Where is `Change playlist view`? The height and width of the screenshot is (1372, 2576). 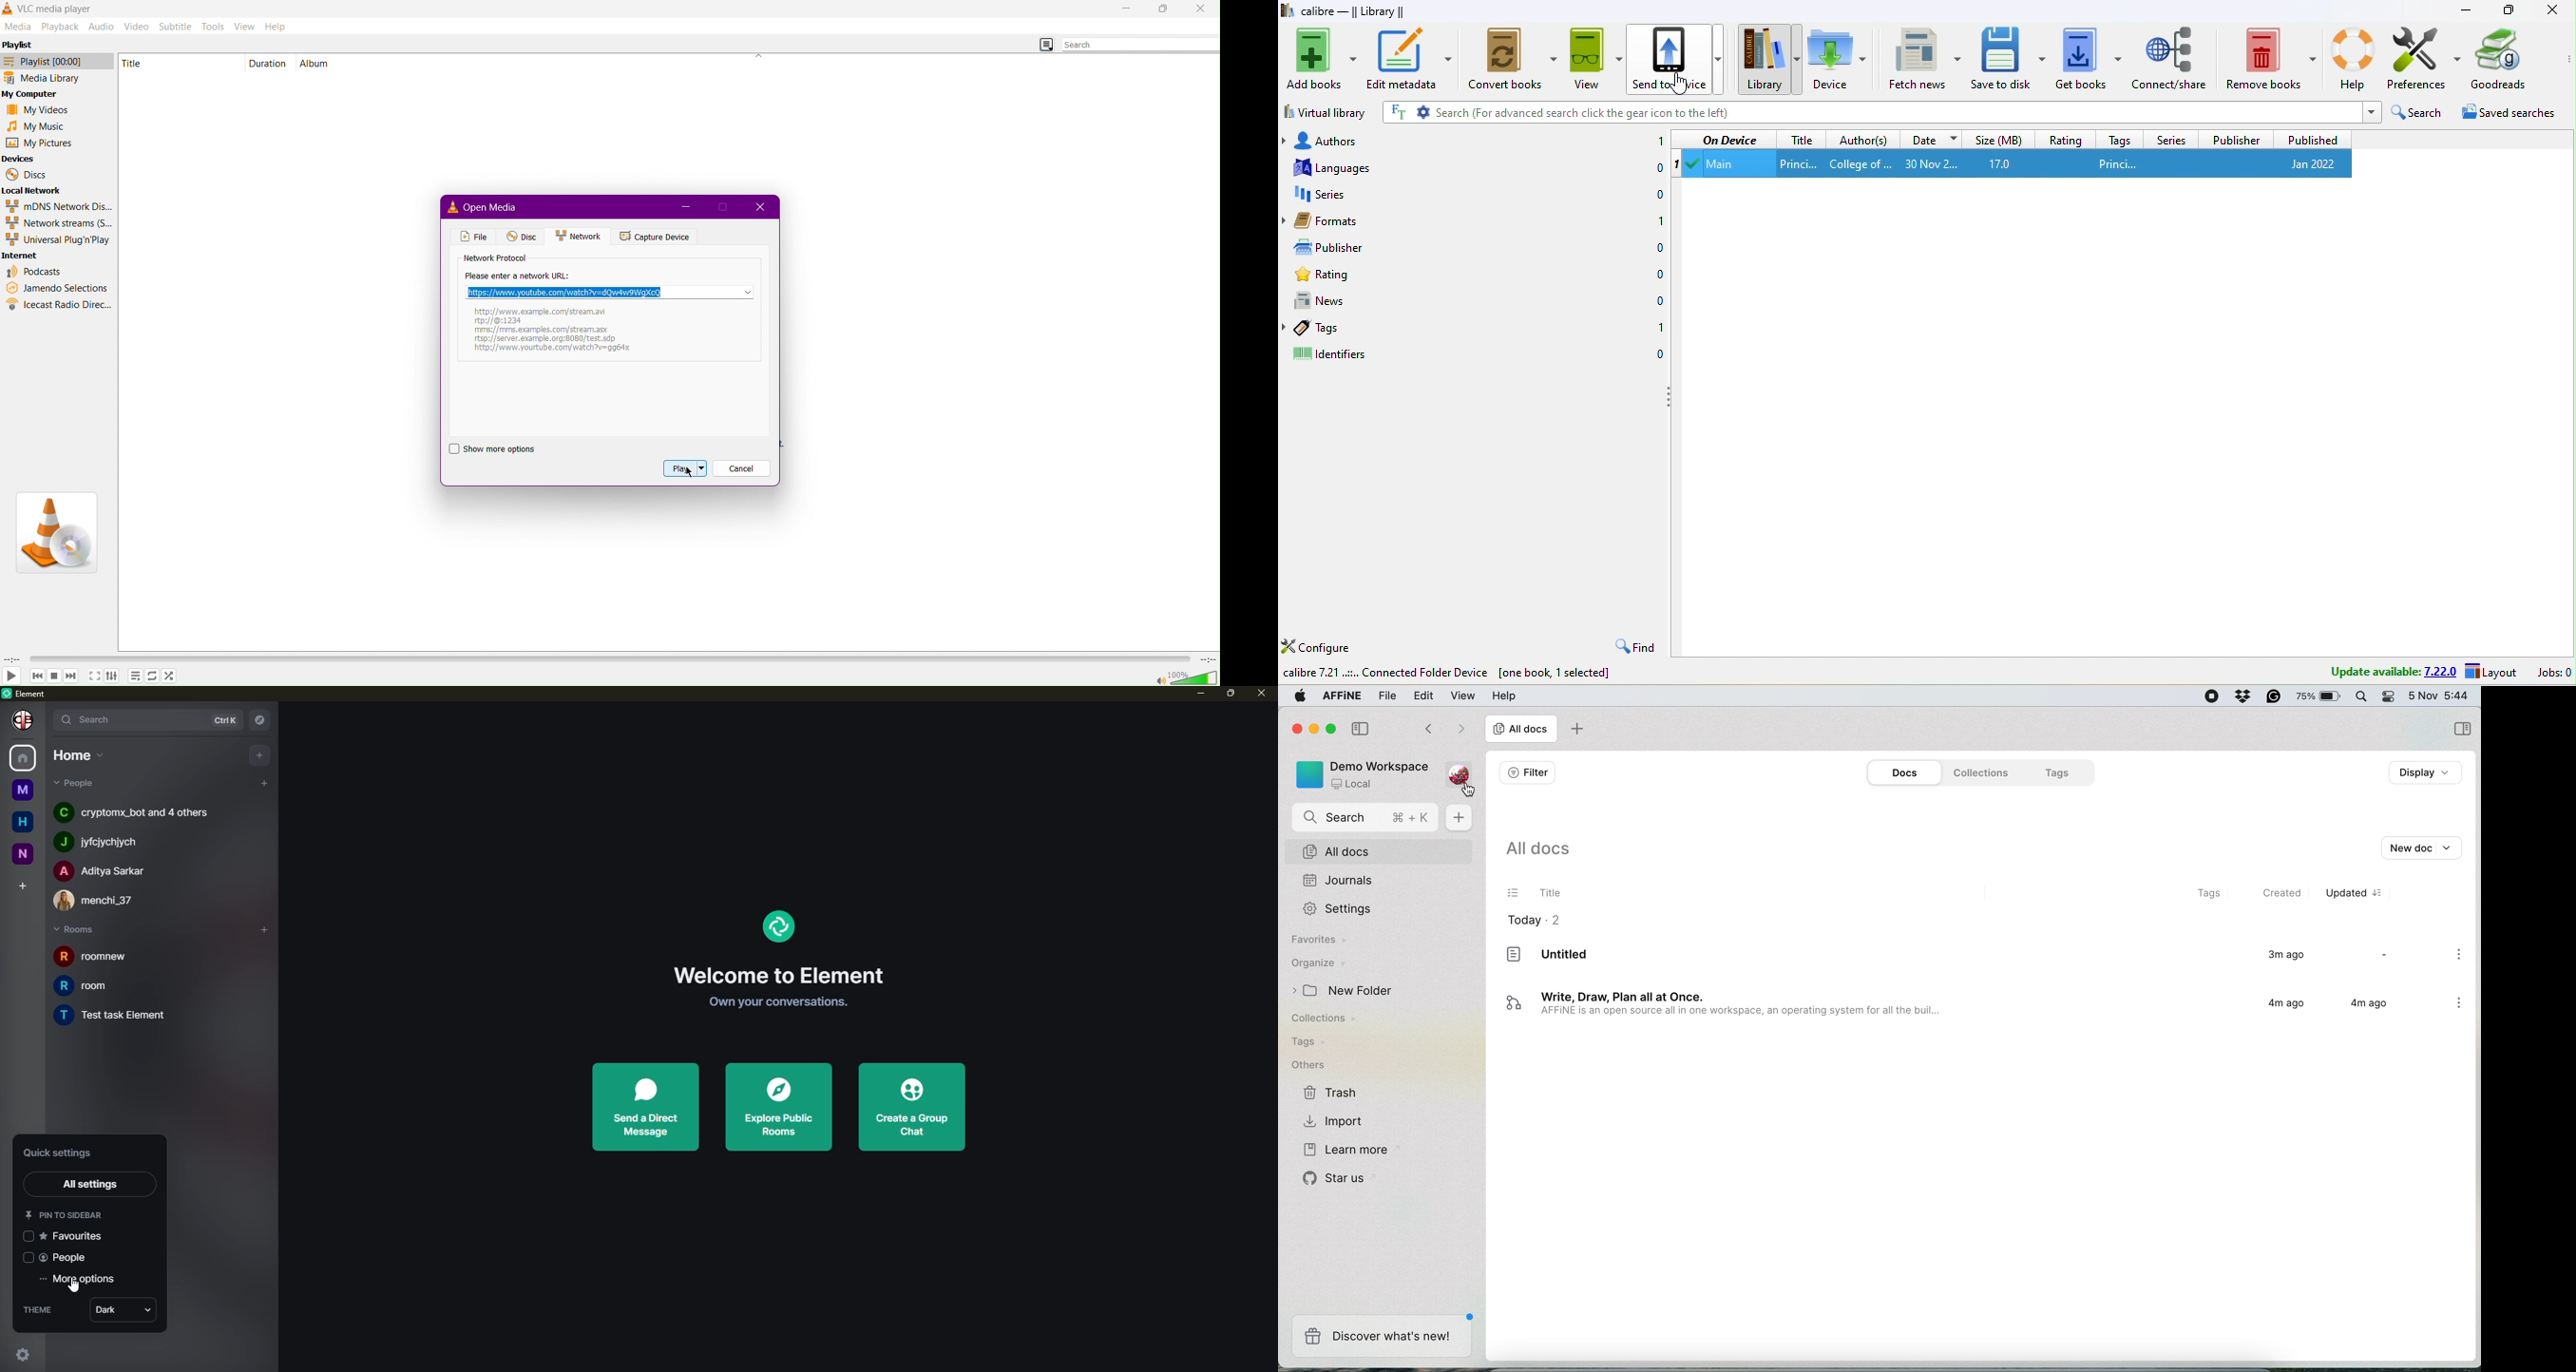 Change playlist view is located at coordinates (1045, 43).